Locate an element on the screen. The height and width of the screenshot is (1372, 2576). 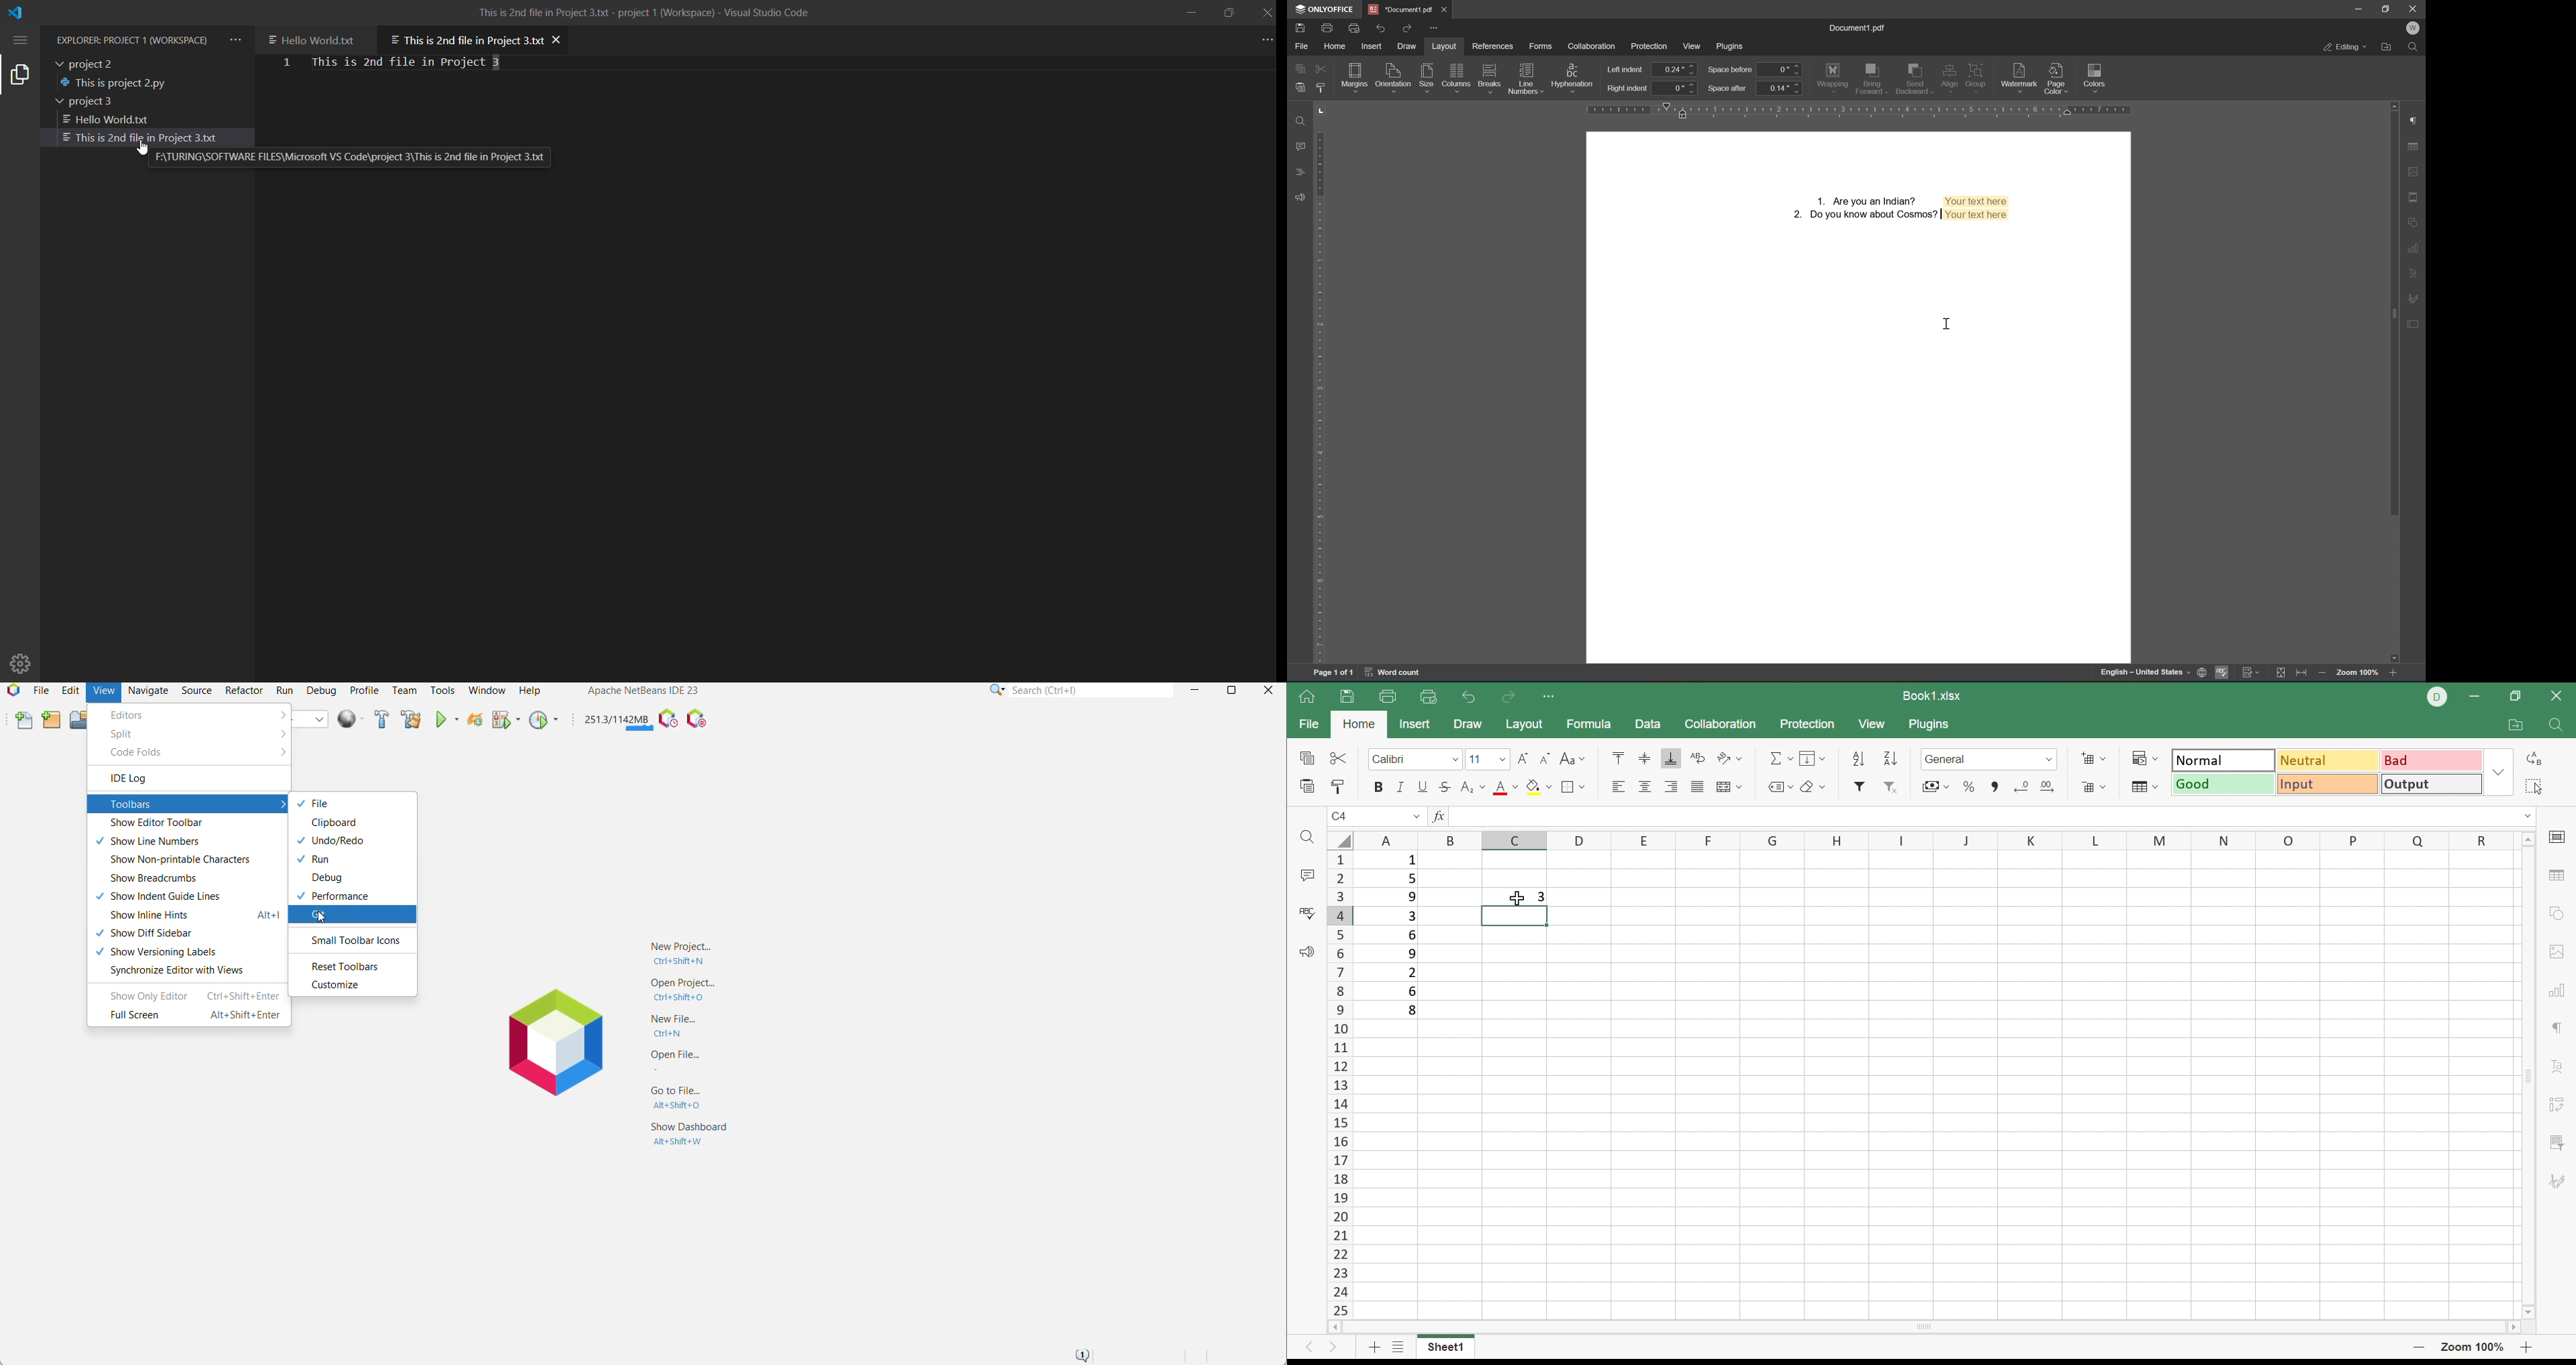
page color is located at coordinates (2059, 77).